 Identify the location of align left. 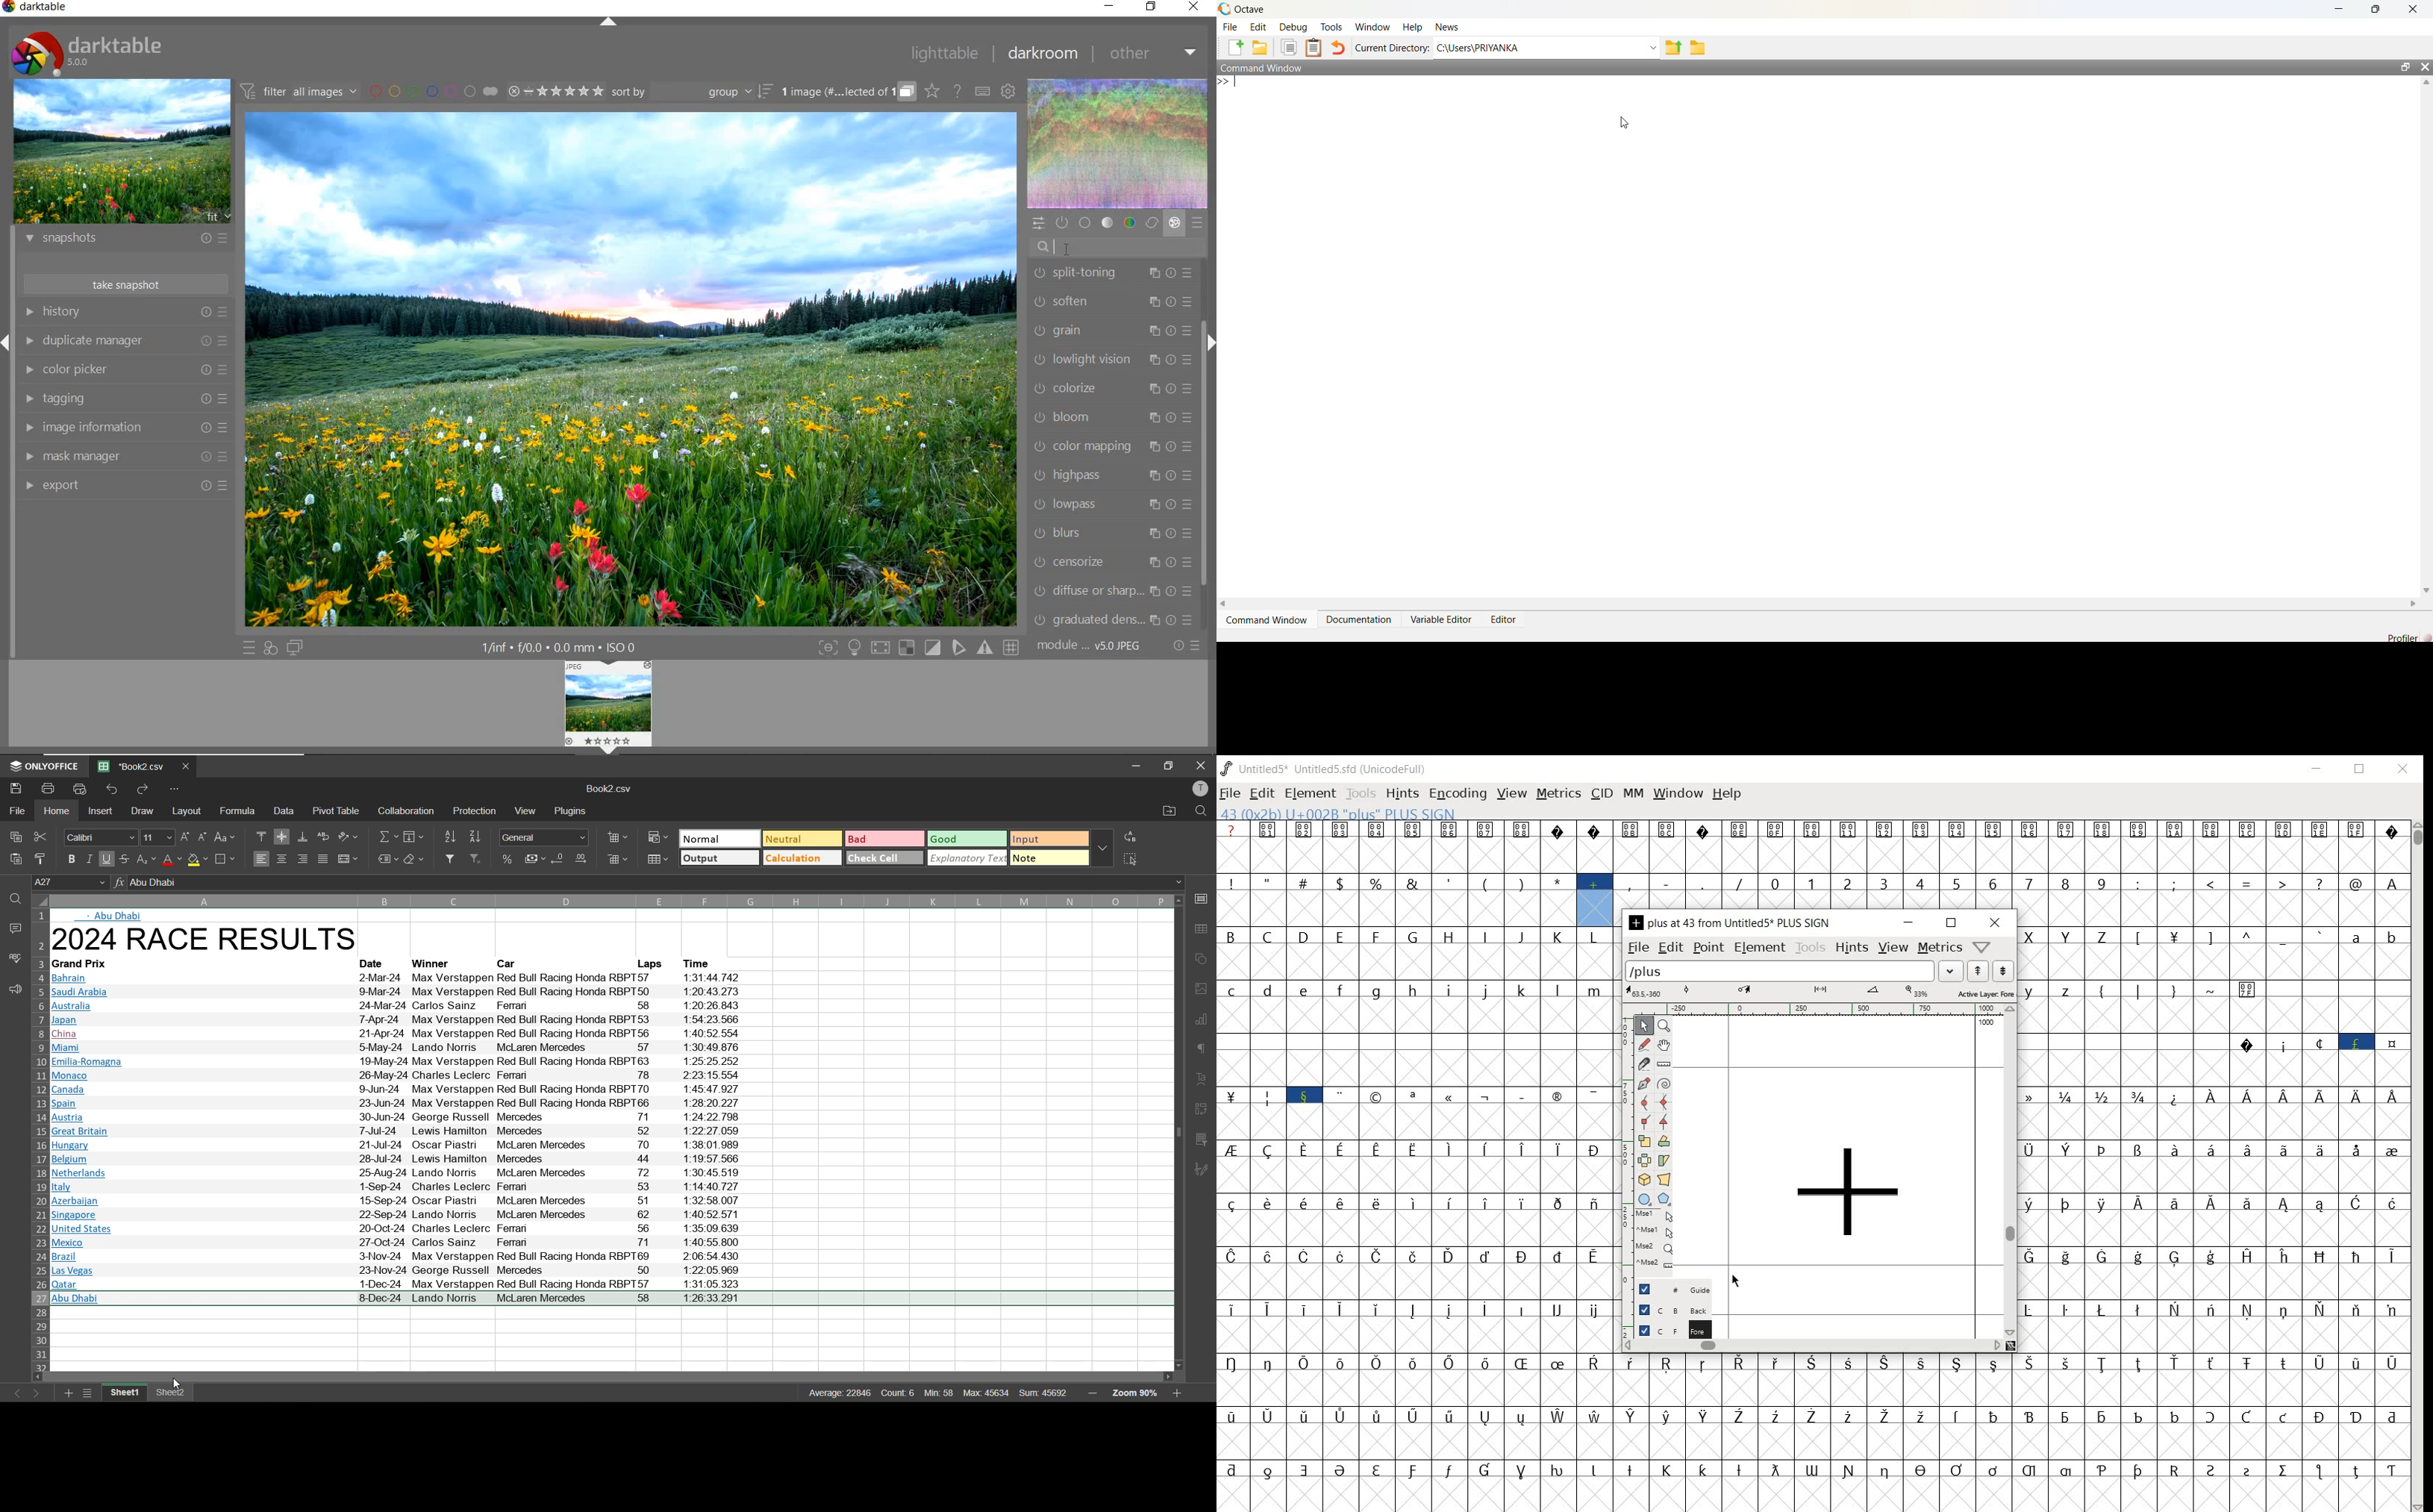
(262, 860).